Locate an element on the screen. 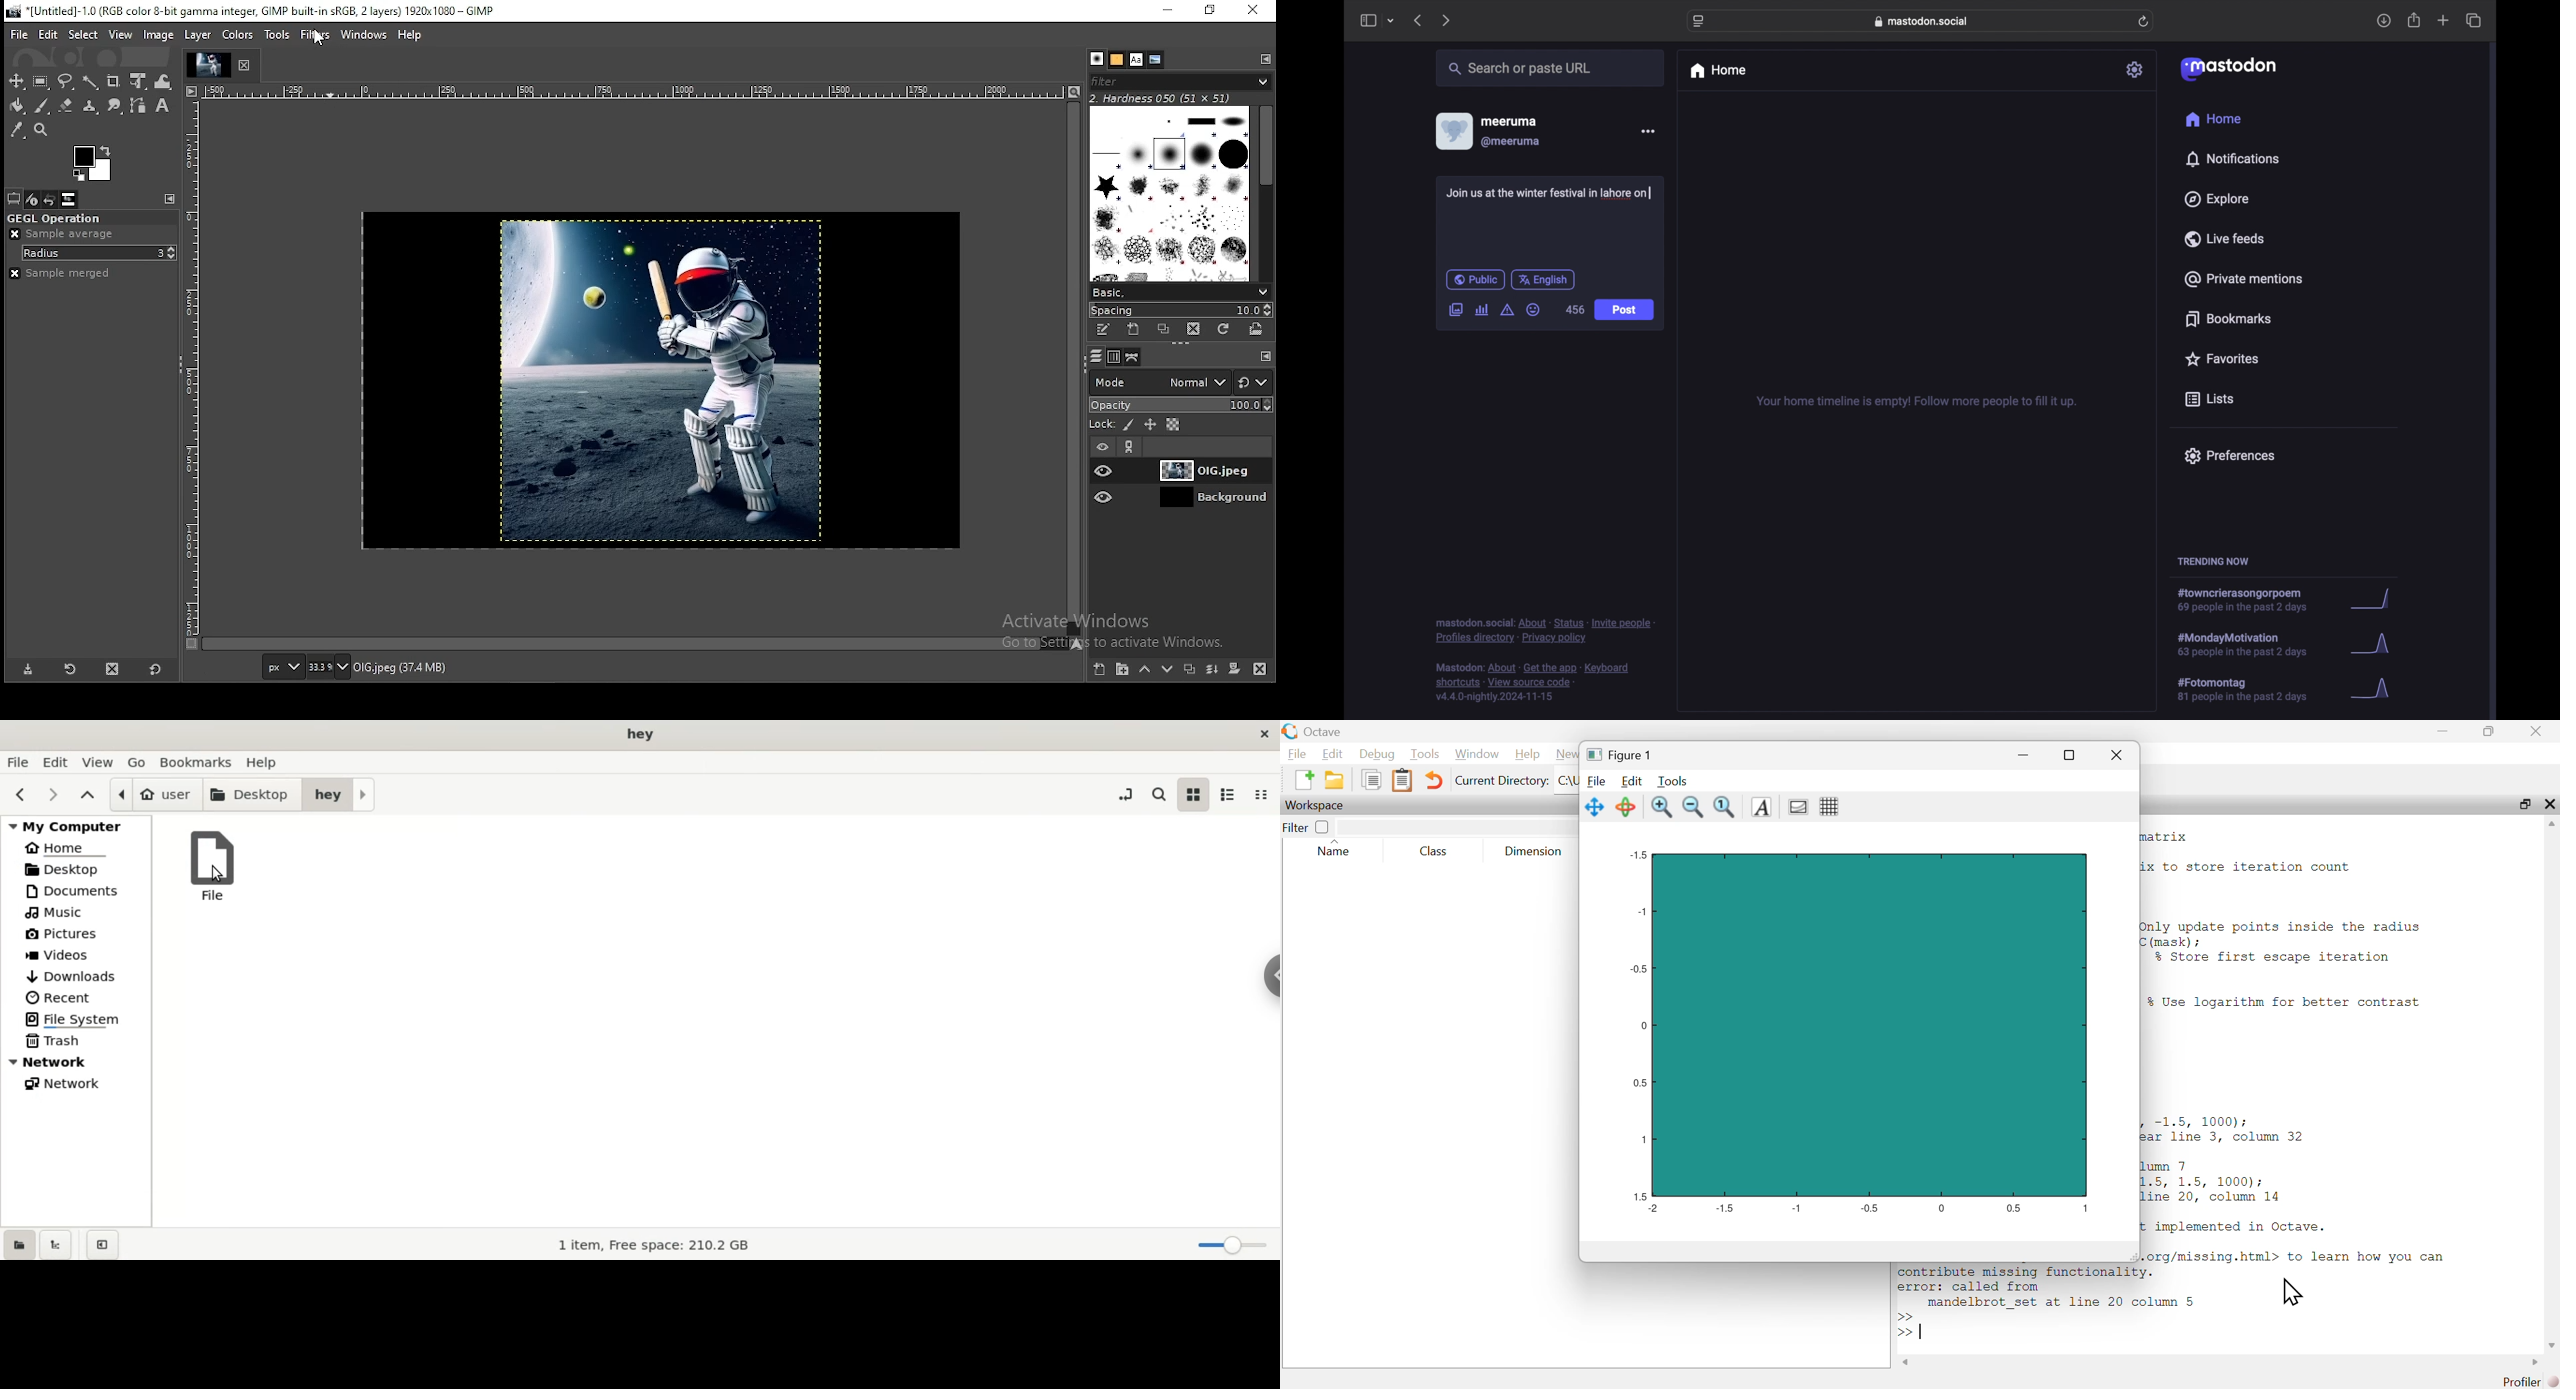 The width and height of the screenshot is (2576, 1400). Name is located at coordinates (1340, 849).